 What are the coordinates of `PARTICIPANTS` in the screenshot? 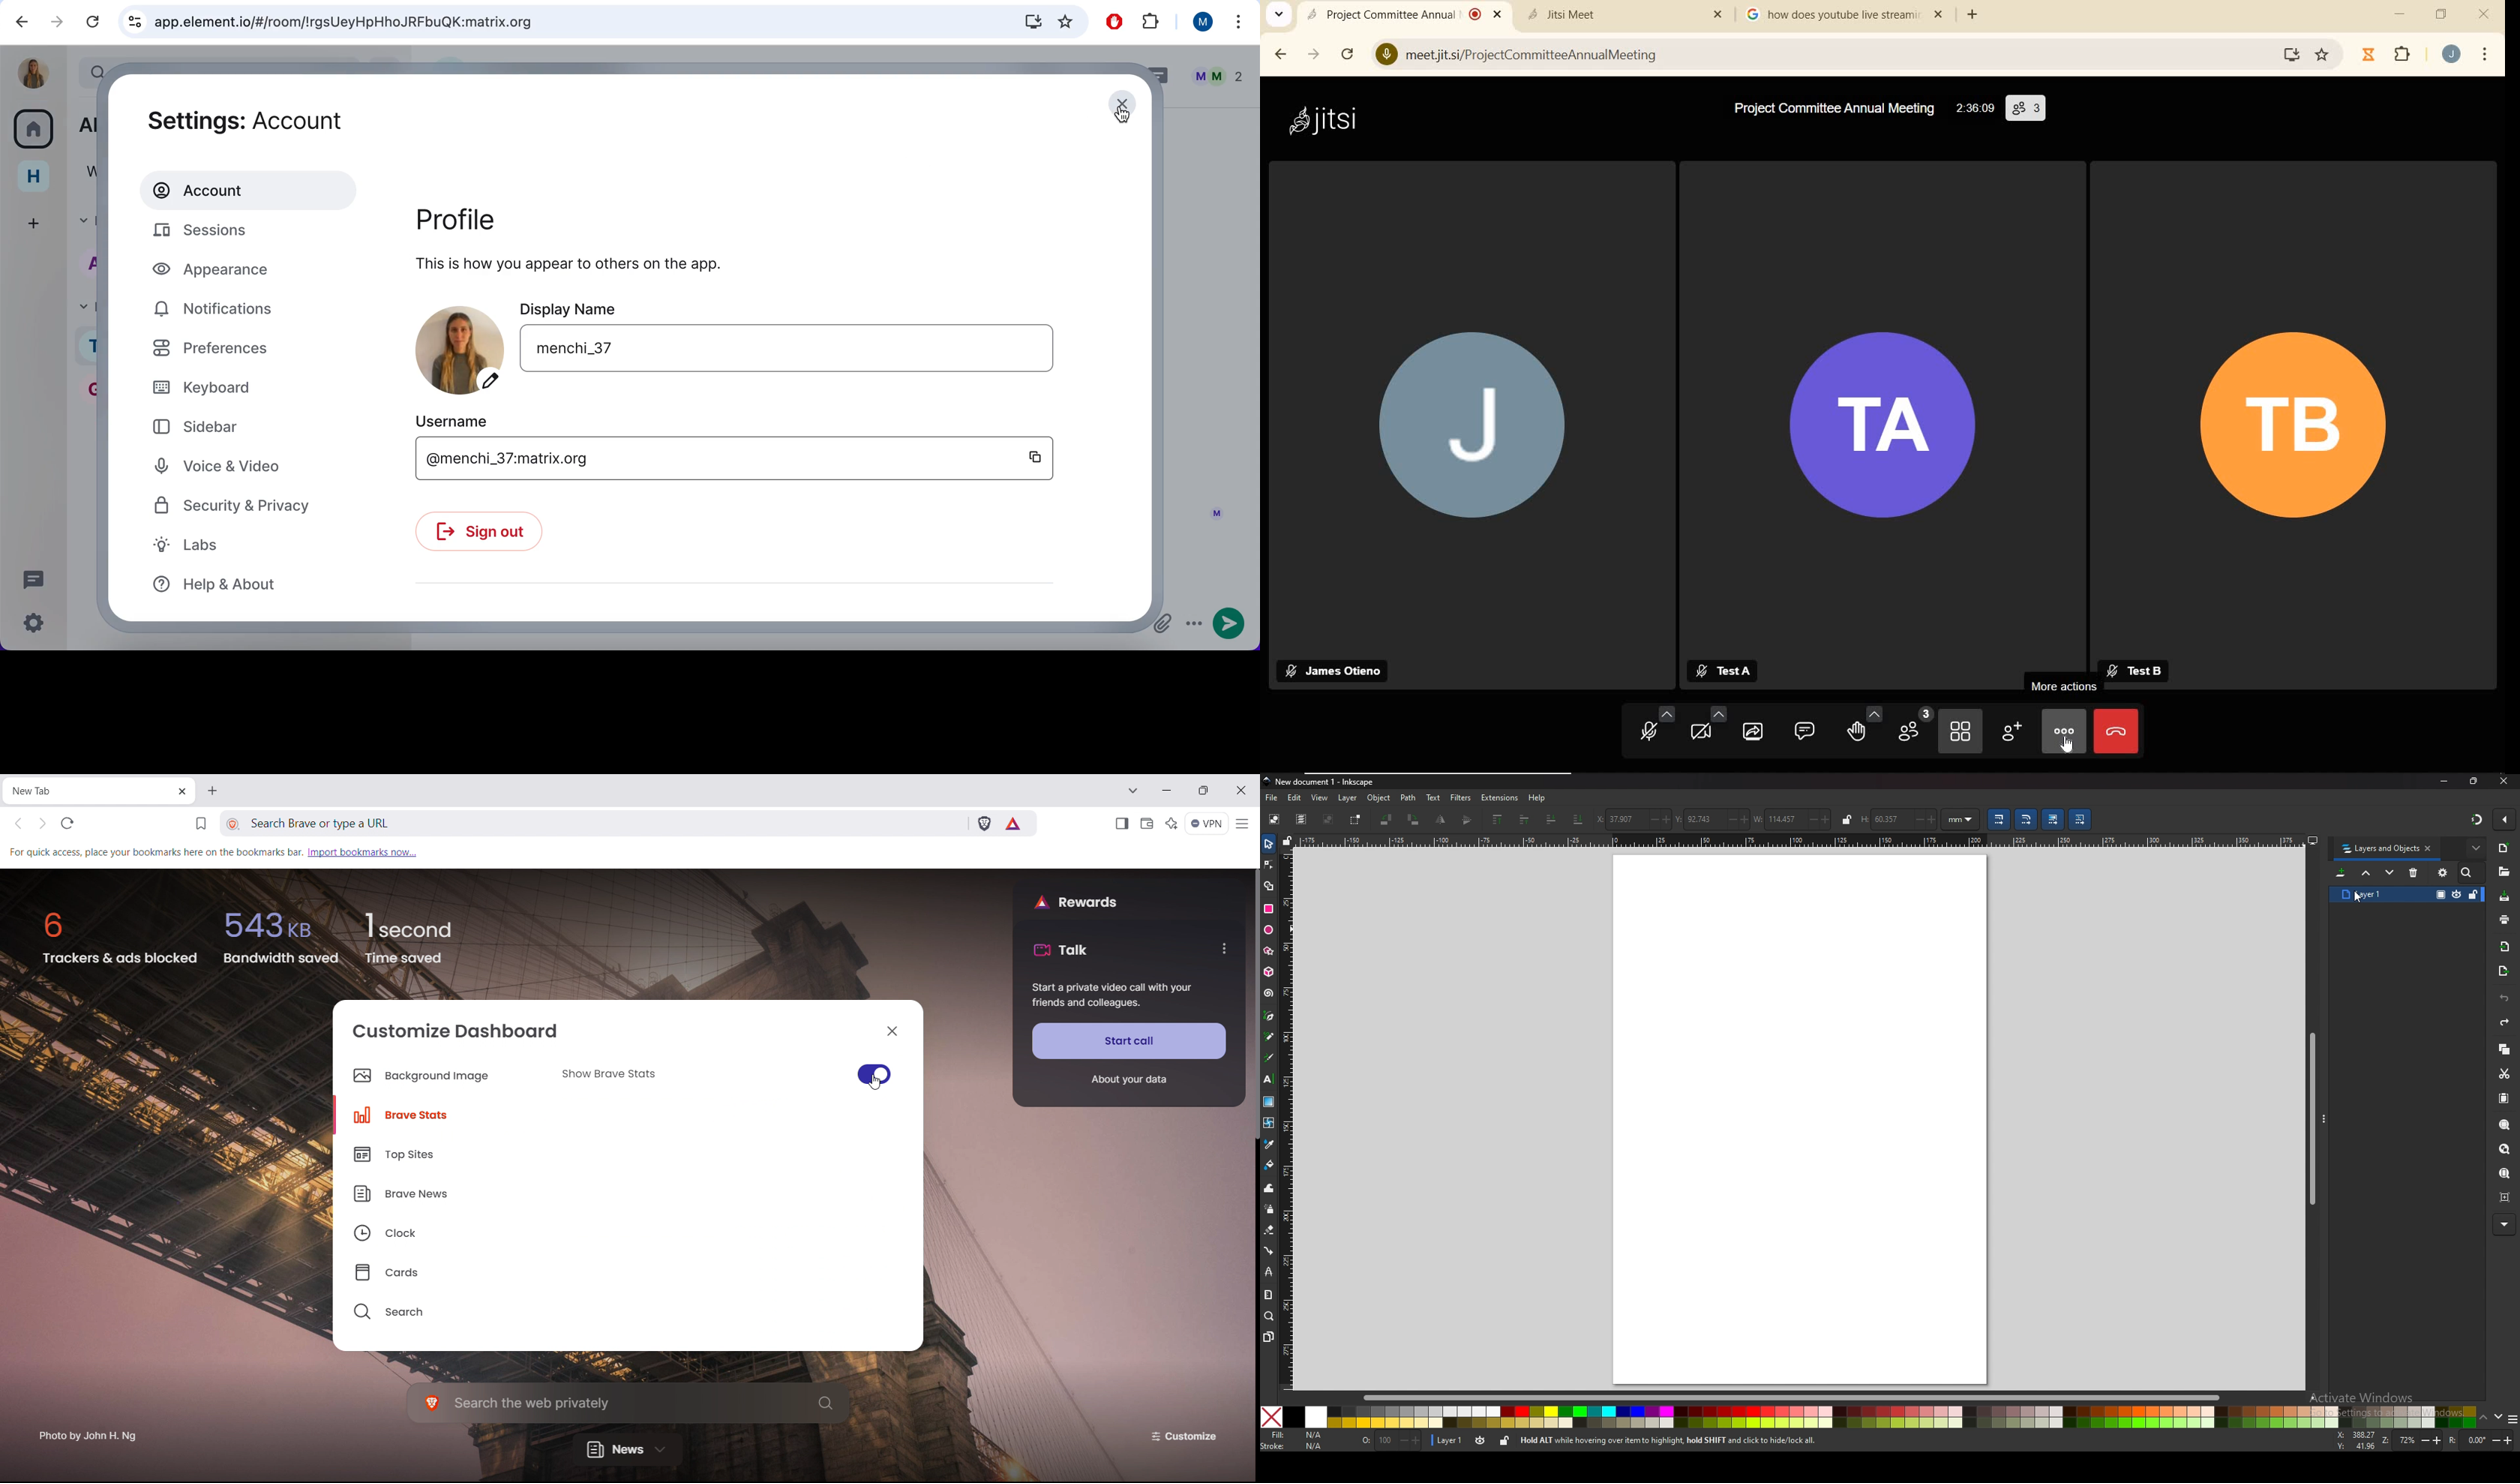 It's located at (1917, 727).